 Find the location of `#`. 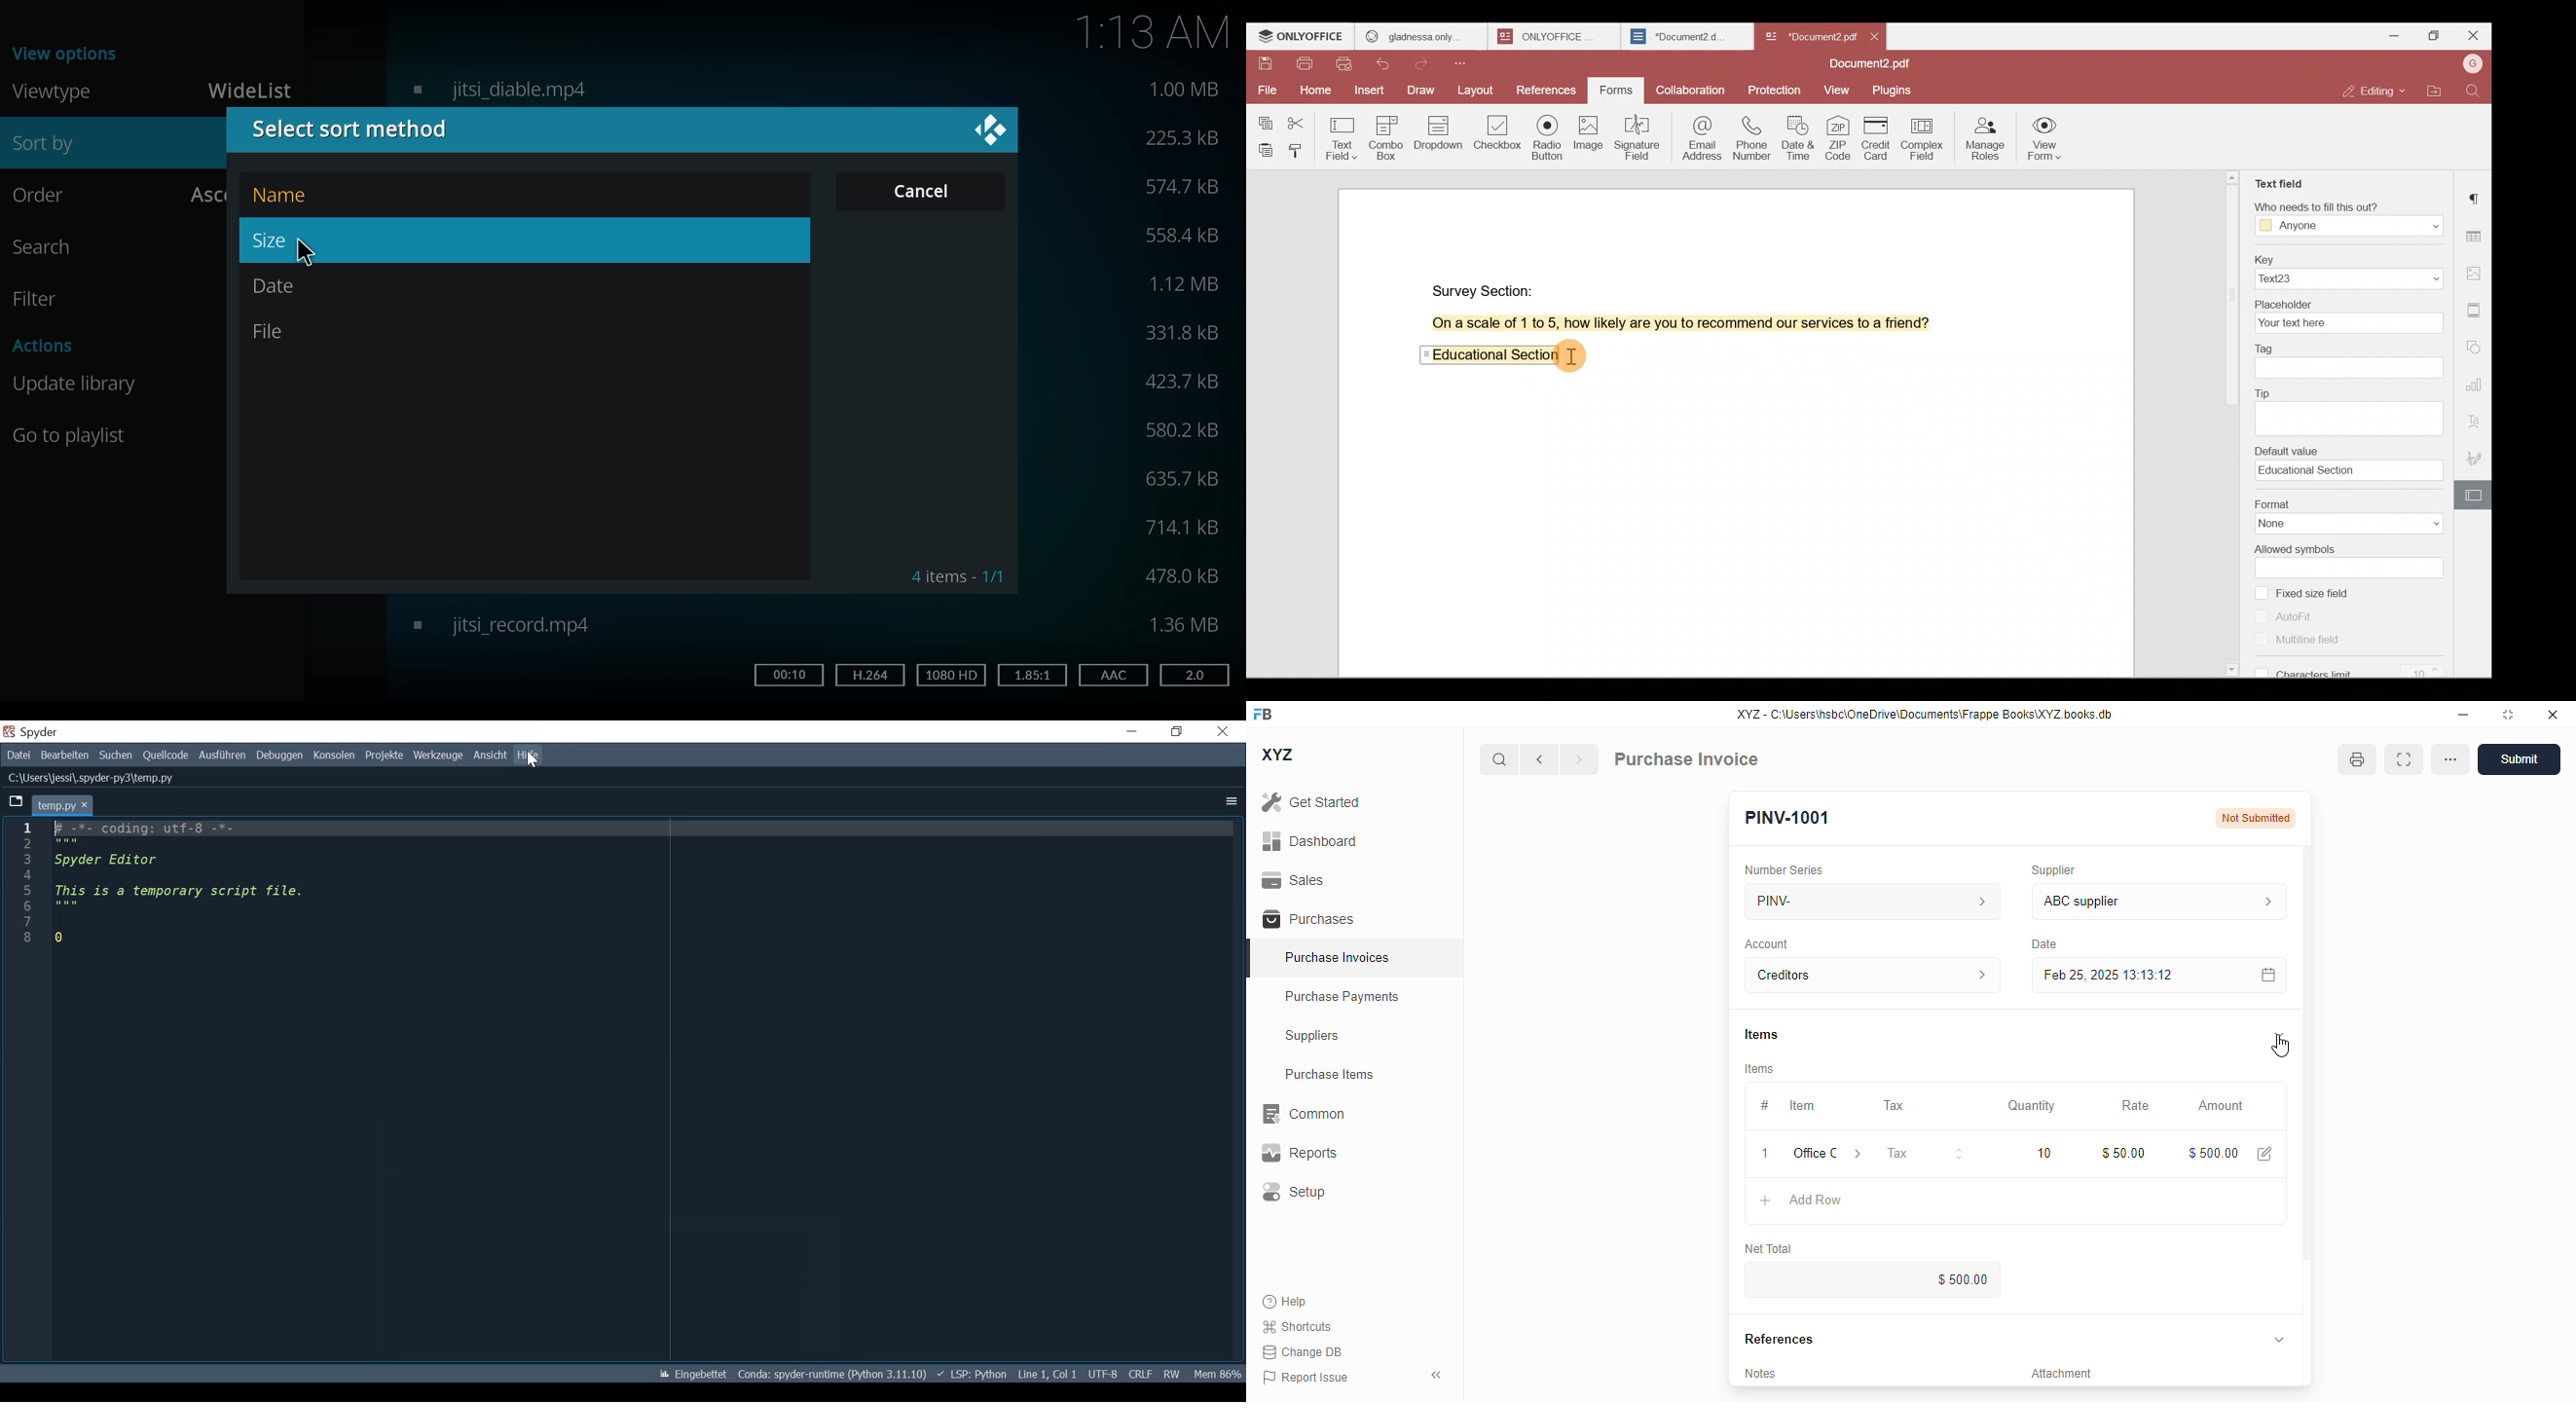

# is located at coordinates (1763, 1106).